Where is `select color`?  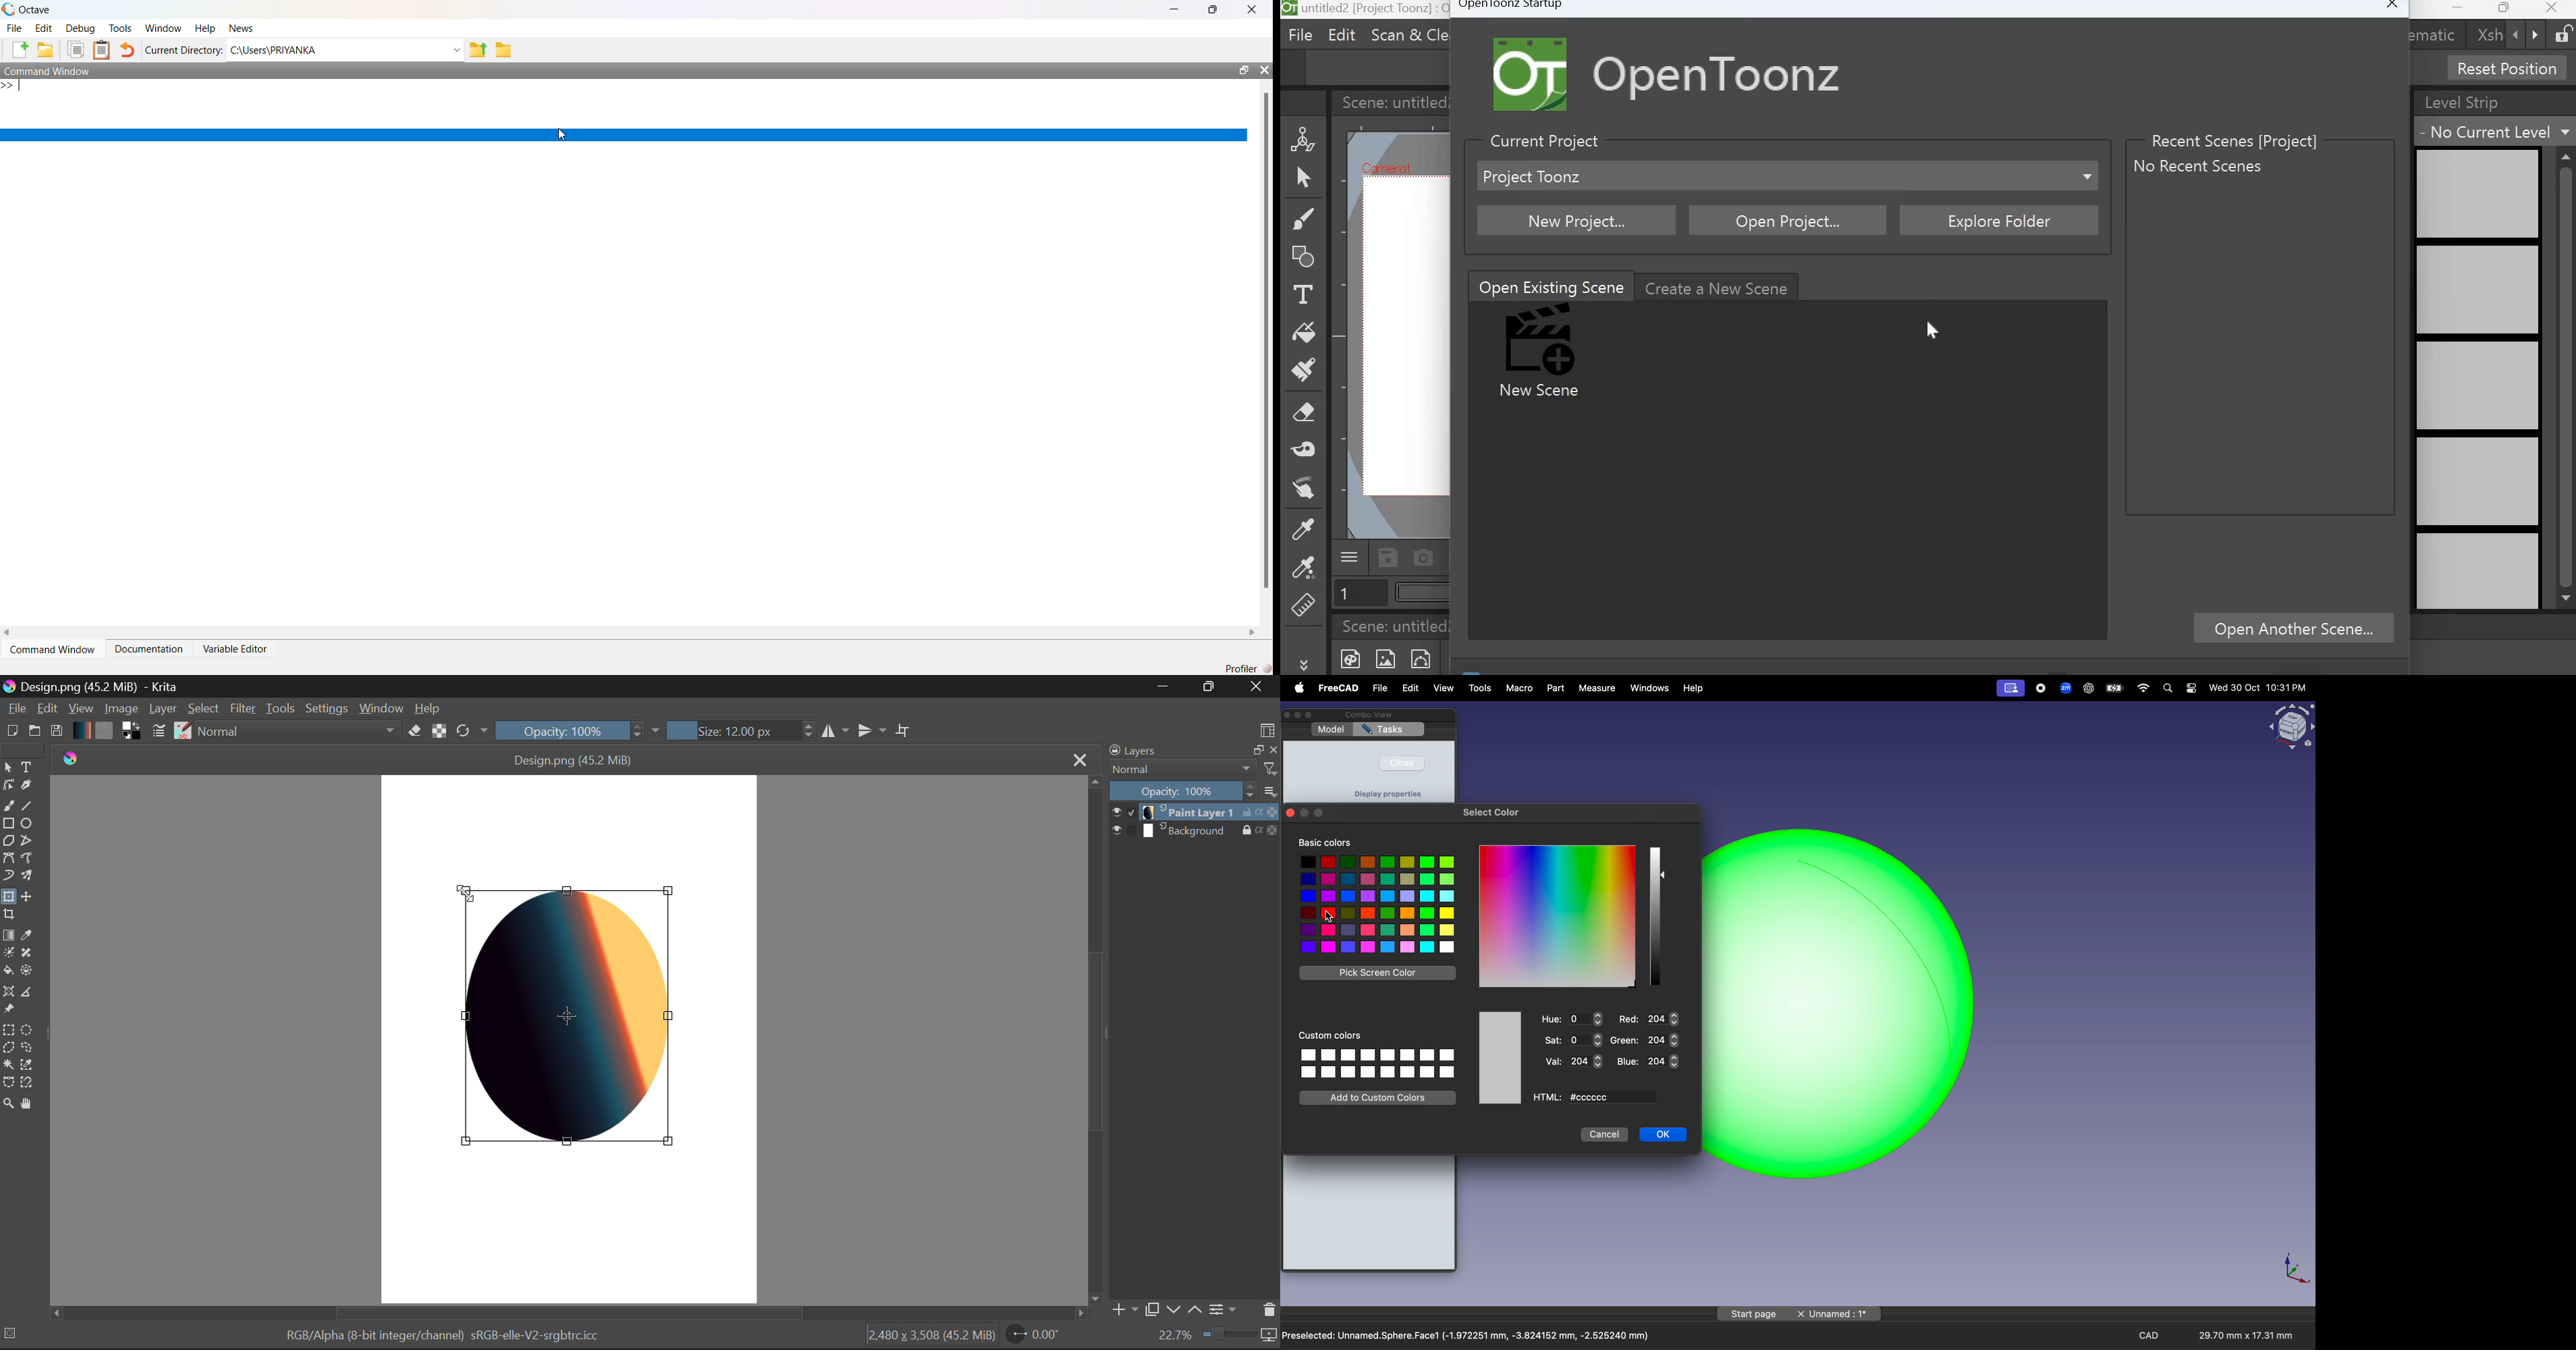
select color is located at coordinates (1492, 811).